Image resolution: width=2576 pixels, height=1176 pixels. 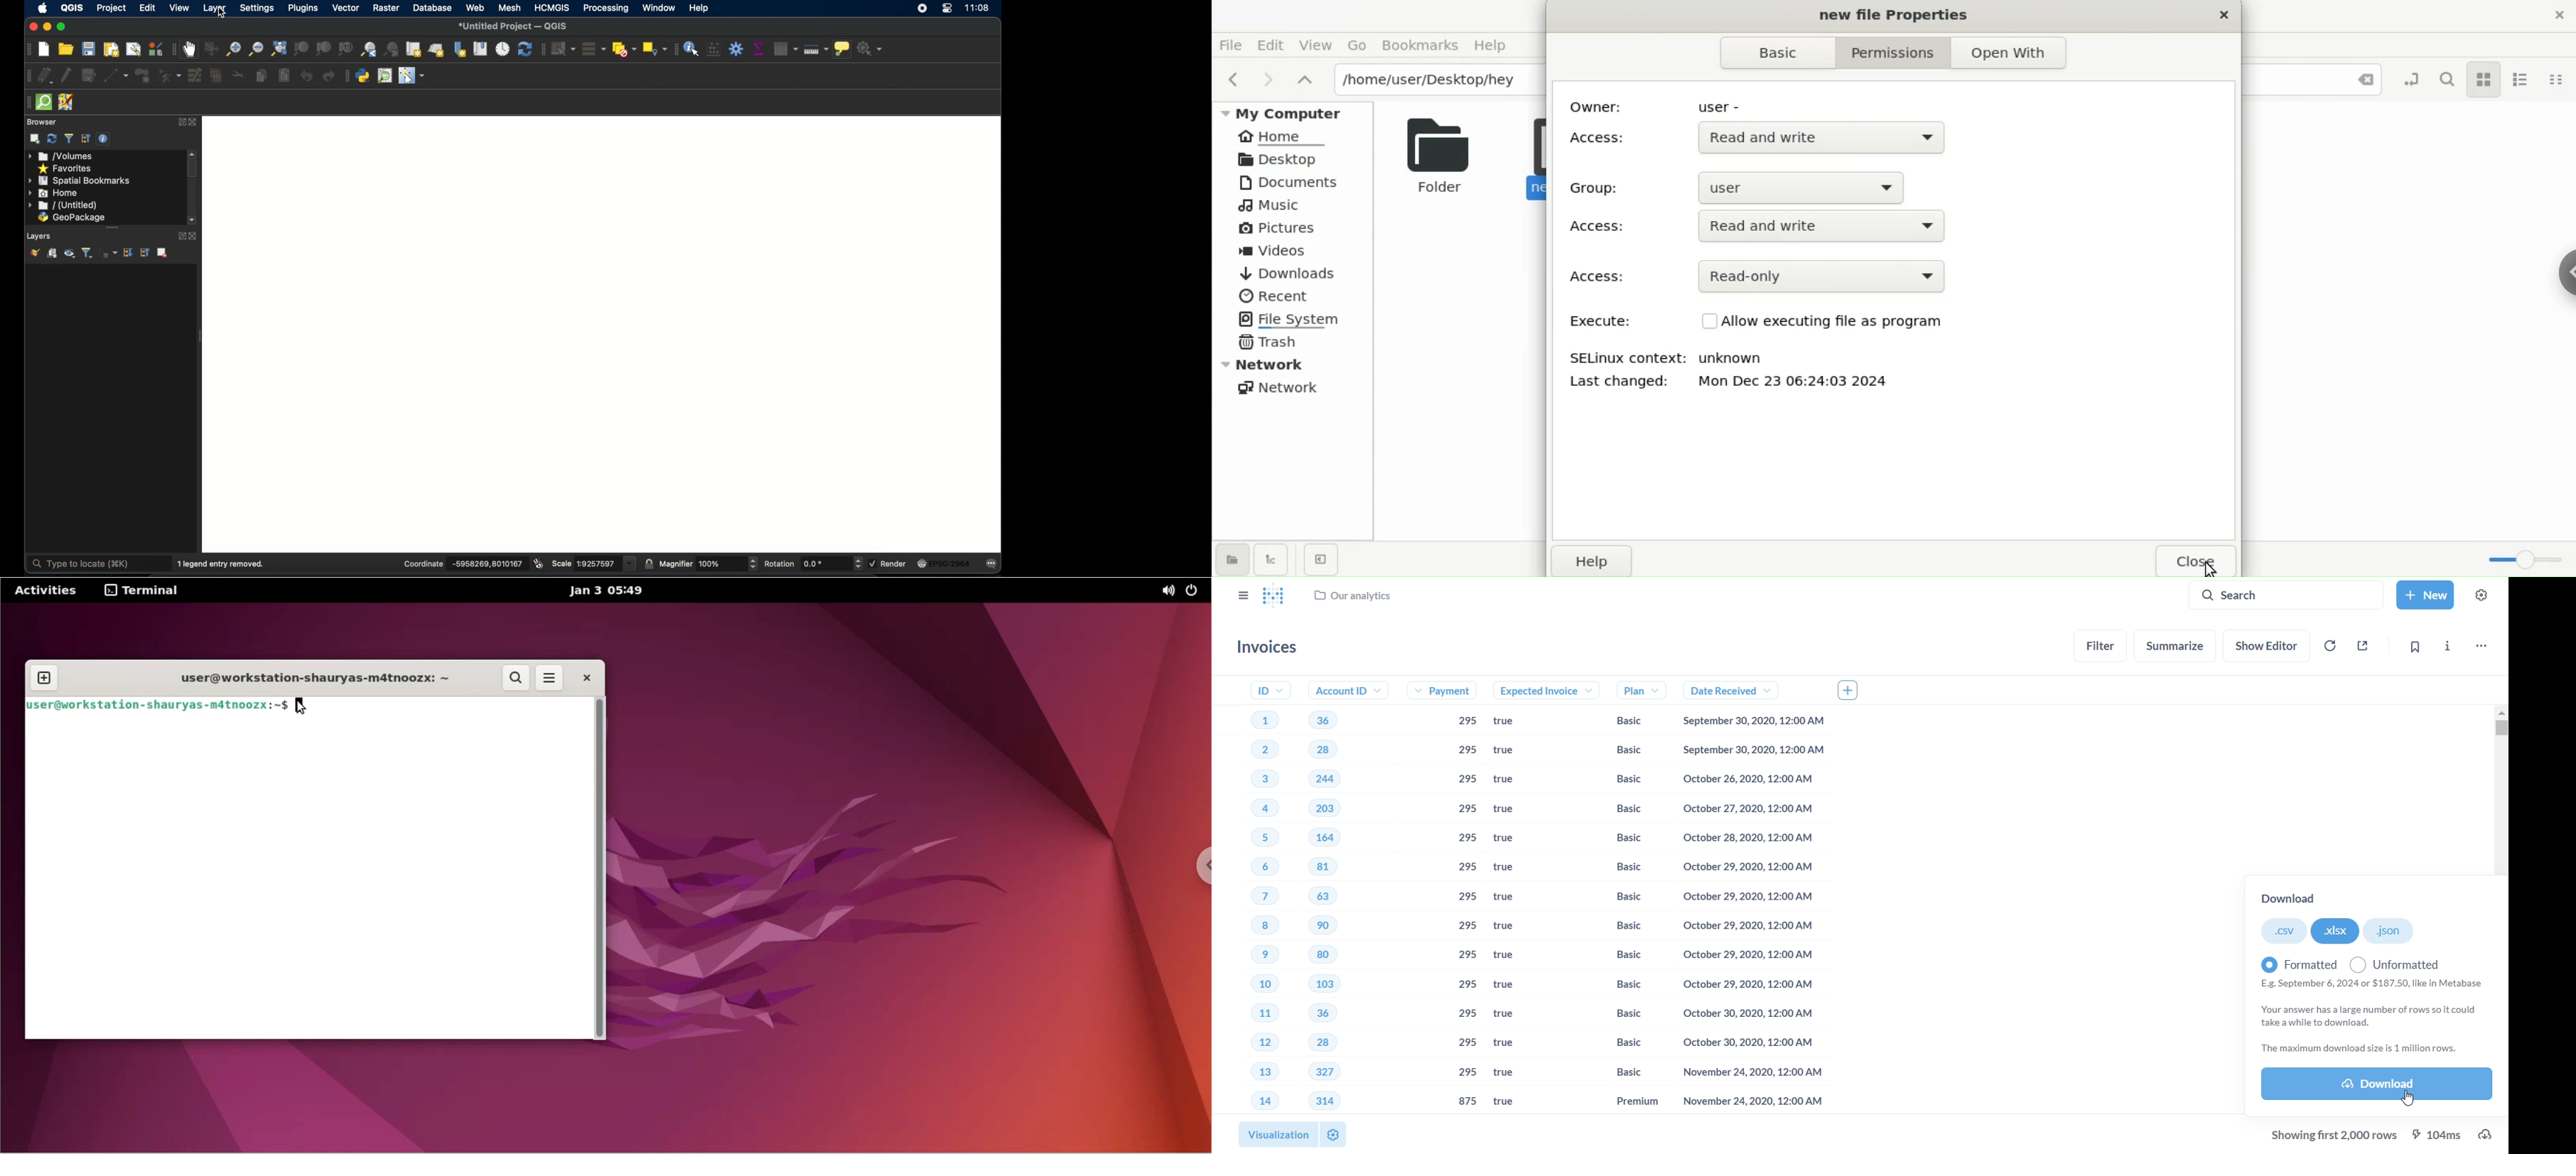 I want to click on dropdown, so click(x=630, y=564).